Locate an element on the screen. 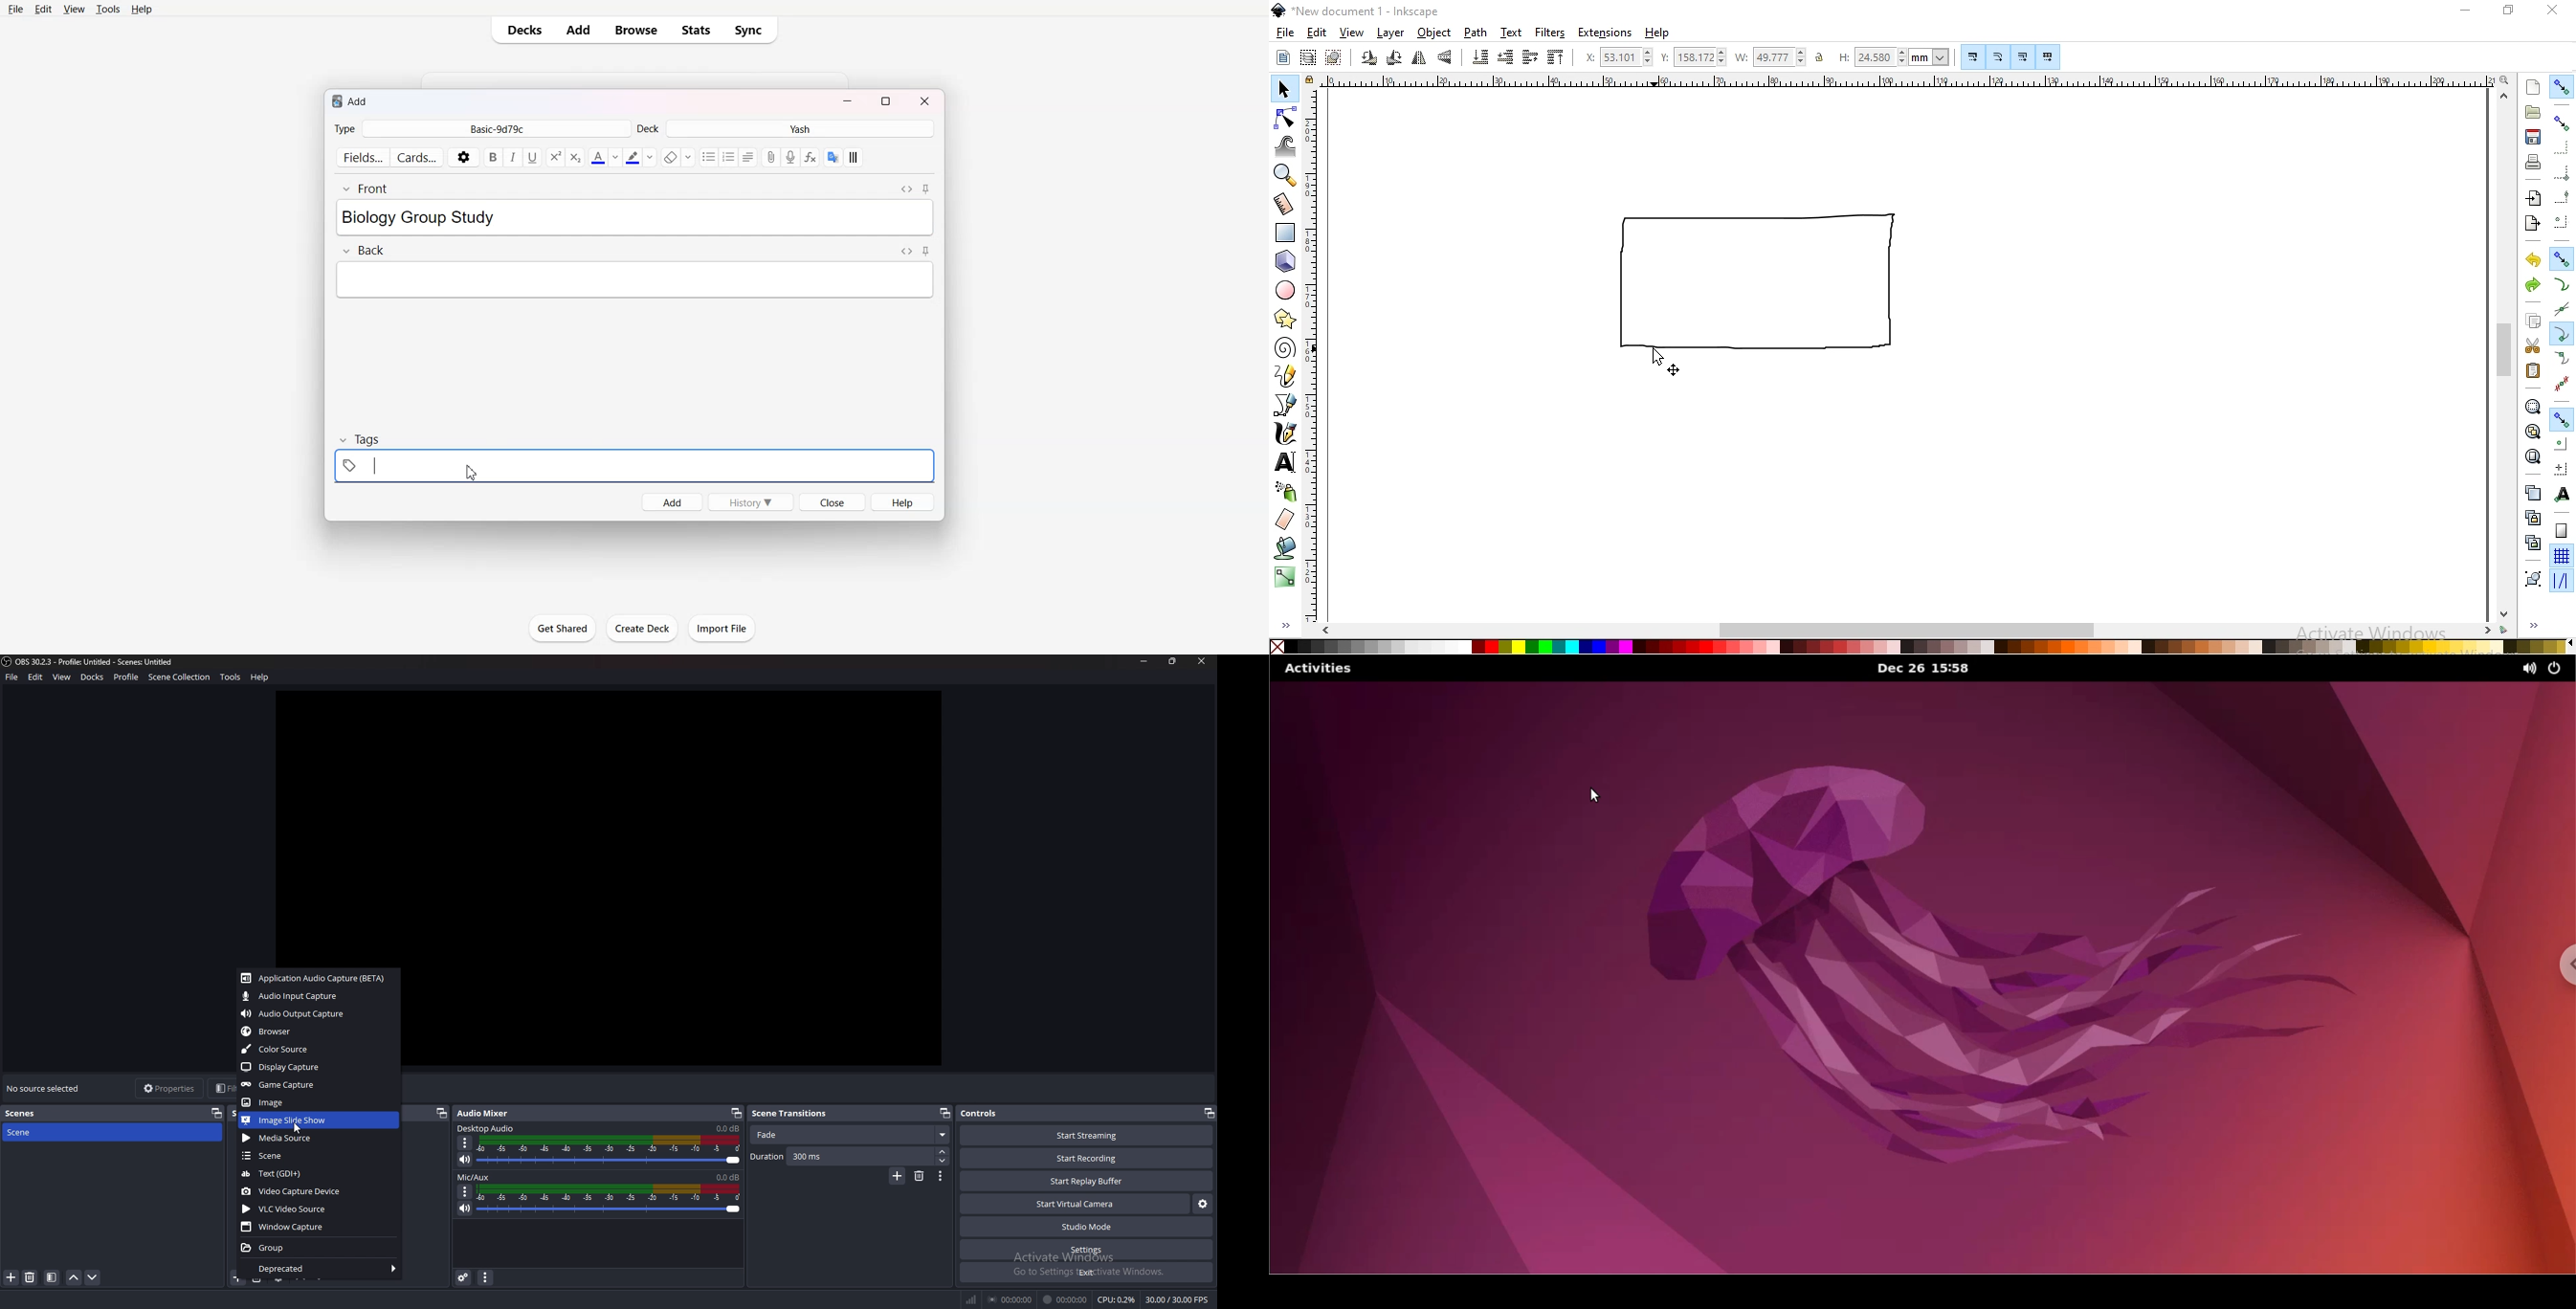  create and edit text objects is located at coordinates (1282, 460).